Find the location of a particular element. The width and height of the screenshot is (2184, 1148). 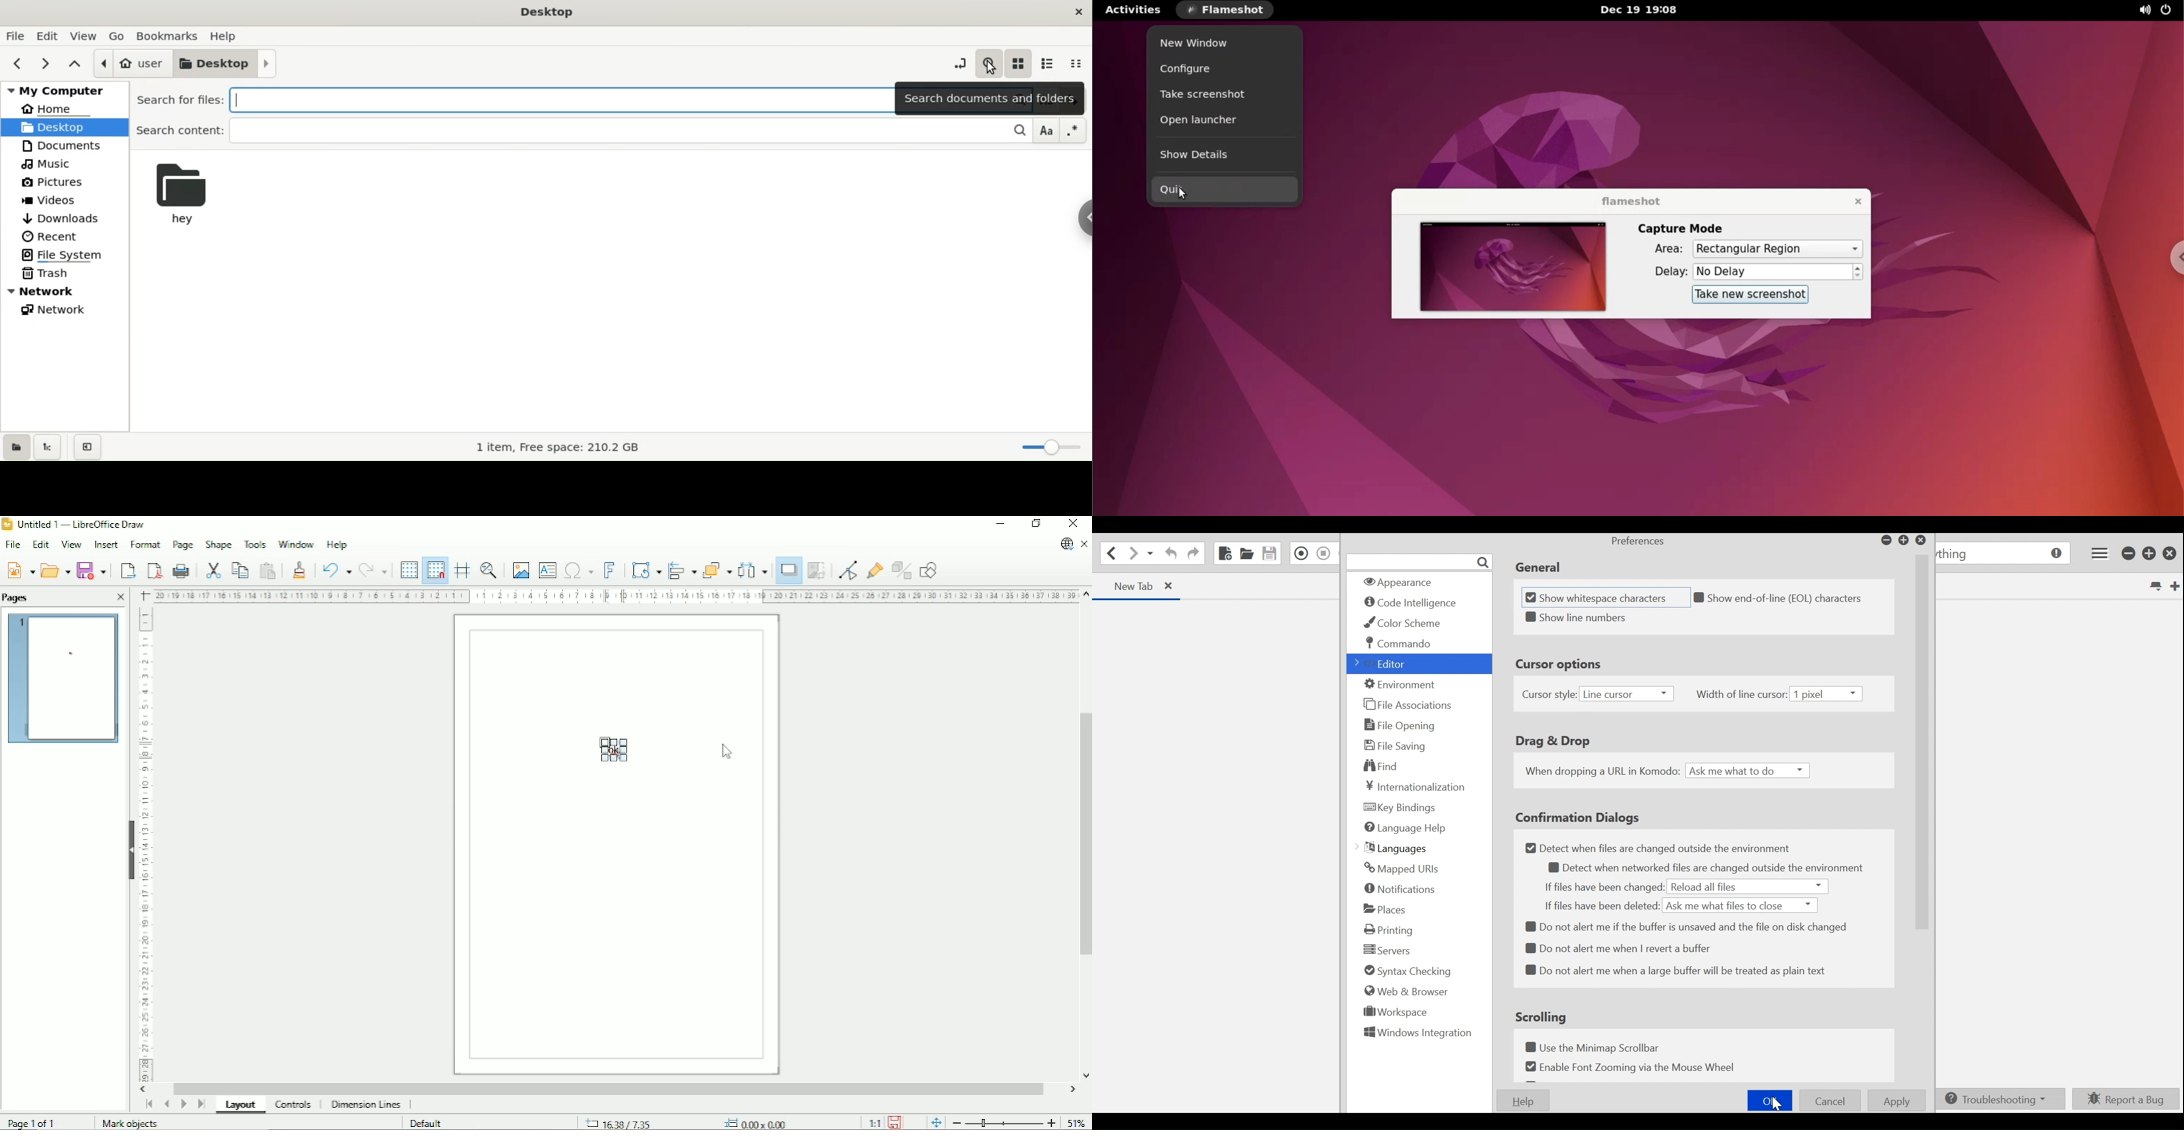

New is located at coordinates (20, 571).